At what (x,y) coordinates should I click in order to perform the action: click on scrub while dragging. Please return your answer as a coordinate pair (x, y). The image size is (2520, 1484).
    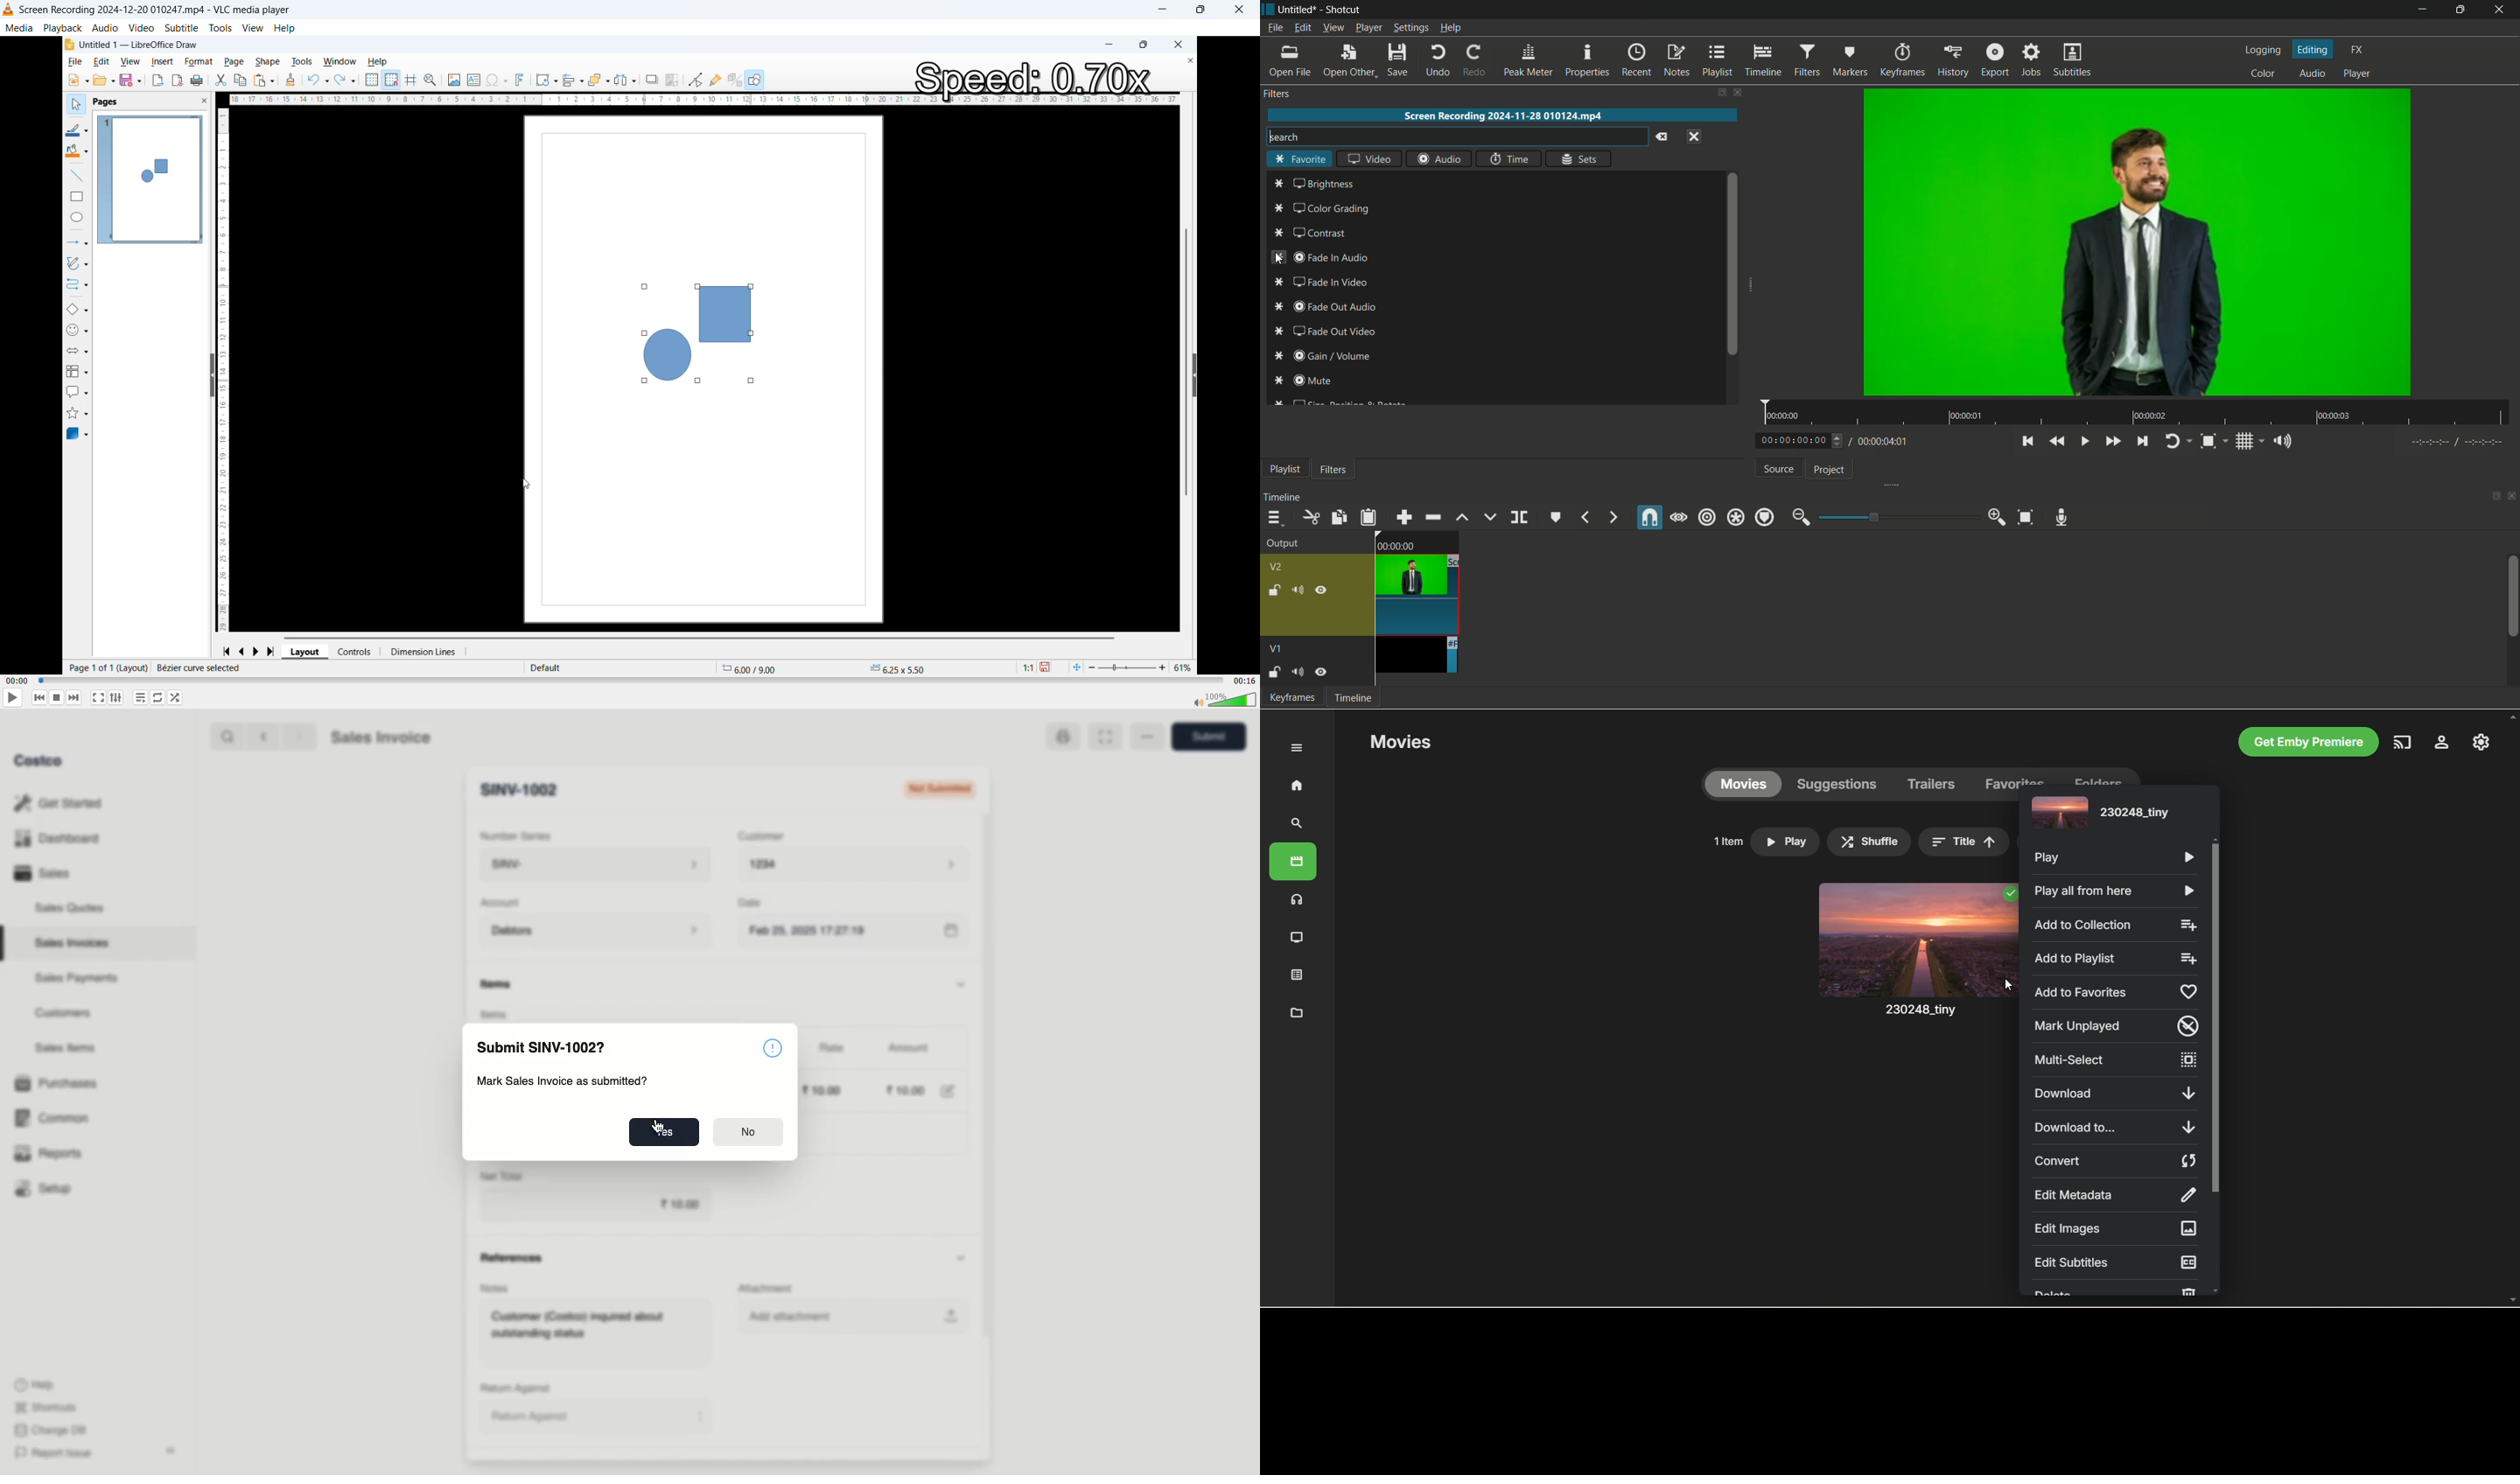
    Looking at the image, I should click on (1679, 517).